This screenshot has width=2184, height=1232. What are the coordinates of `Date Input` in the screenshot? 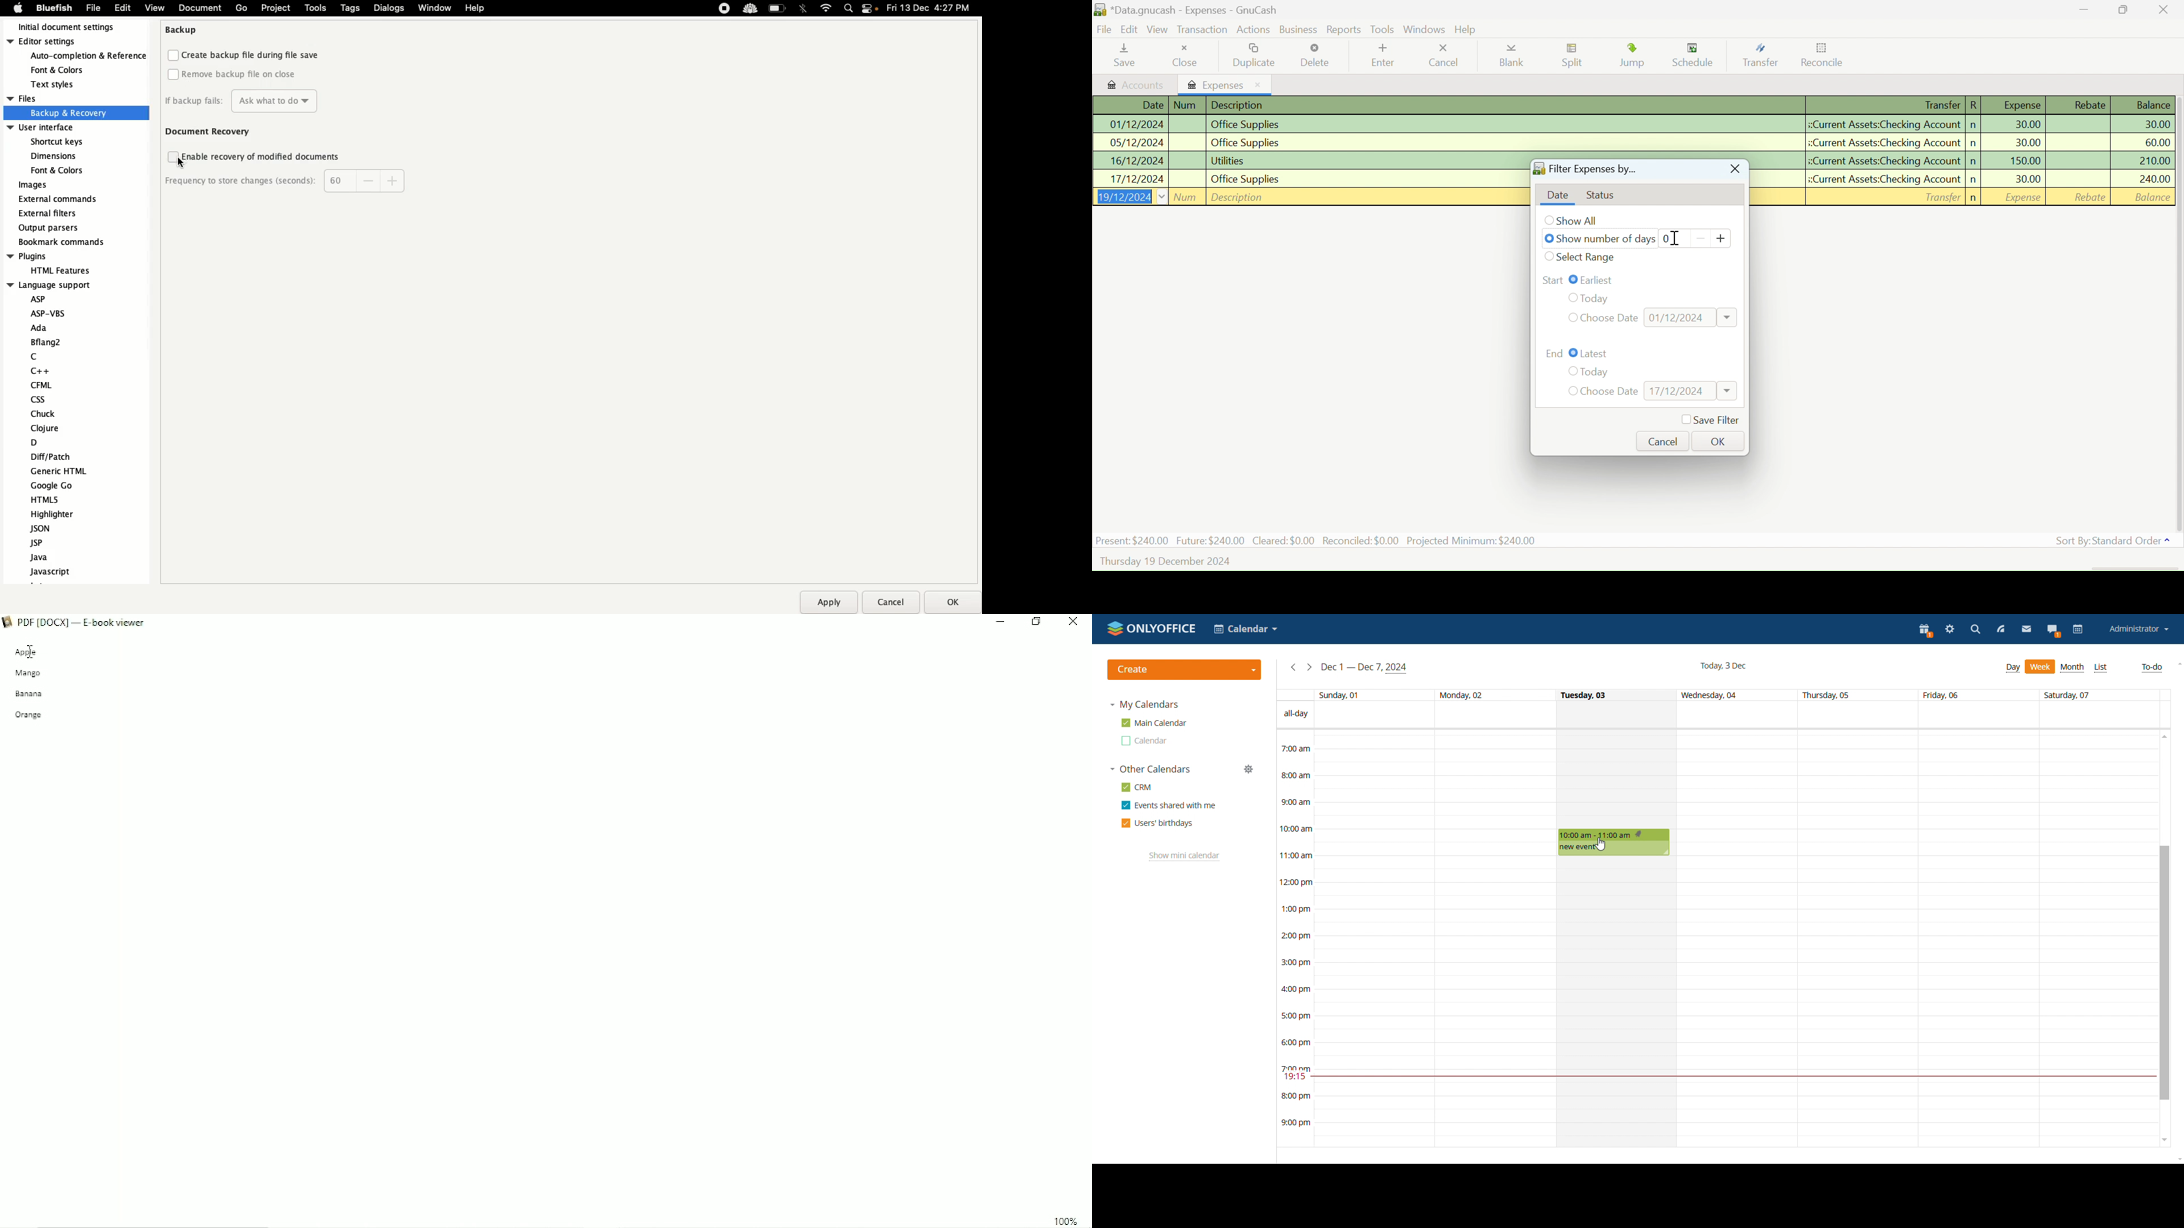 It's located at (1690, 391).